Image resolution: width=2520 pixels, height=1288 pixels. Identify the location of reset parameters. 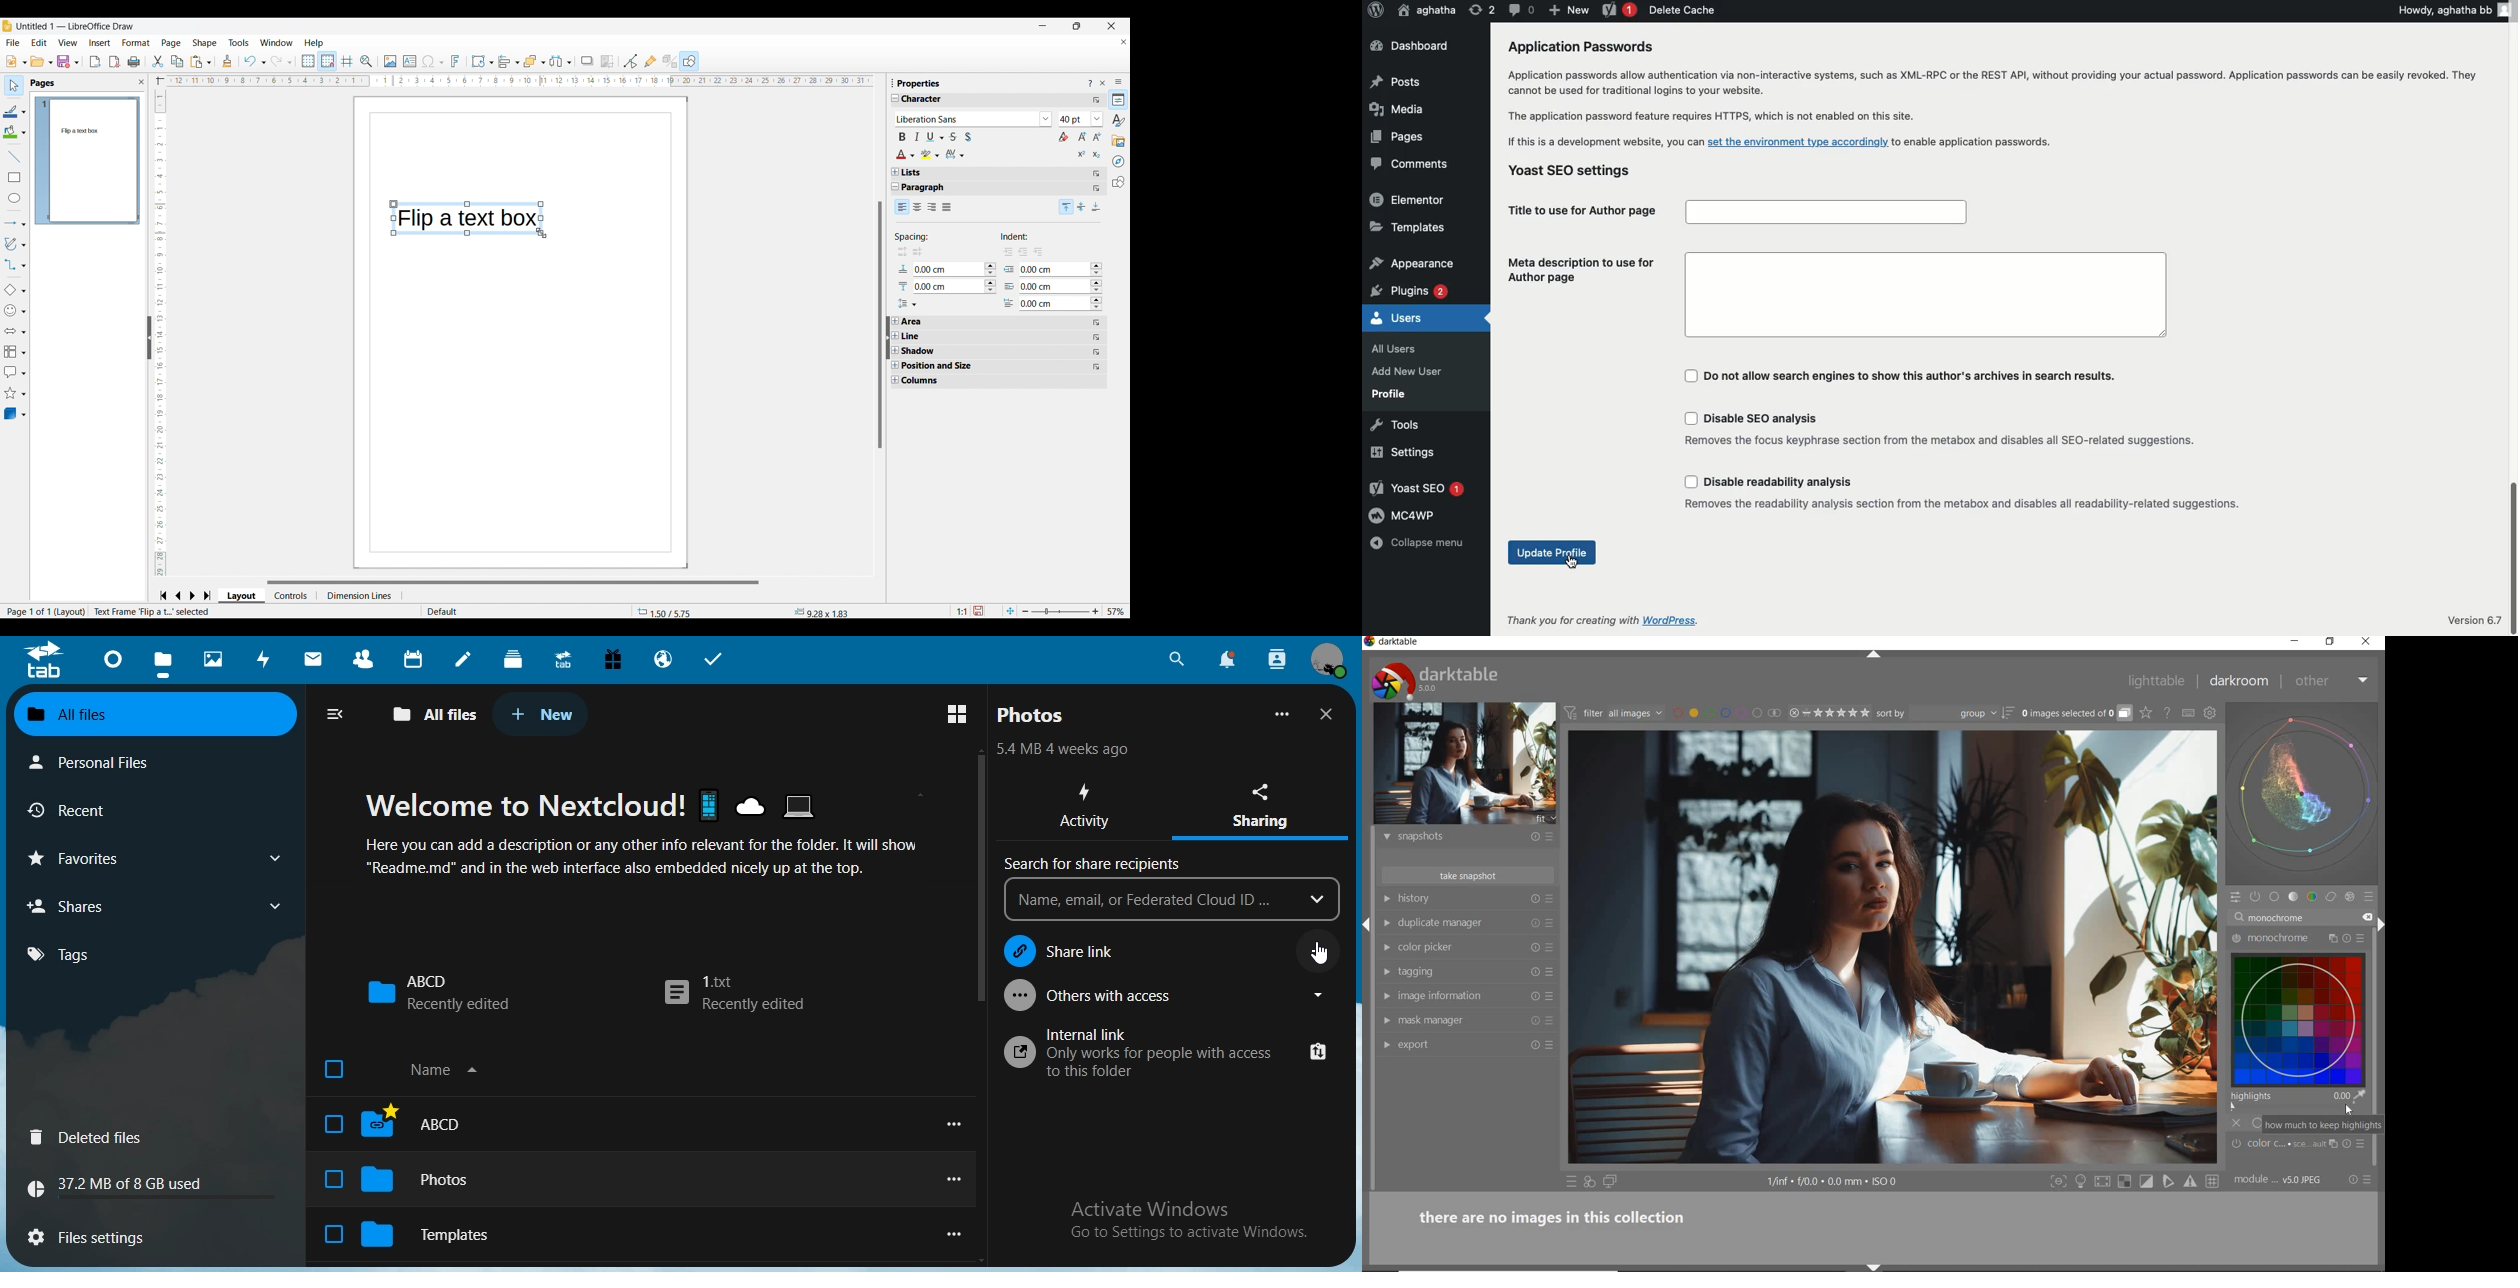
(2346, 1143).